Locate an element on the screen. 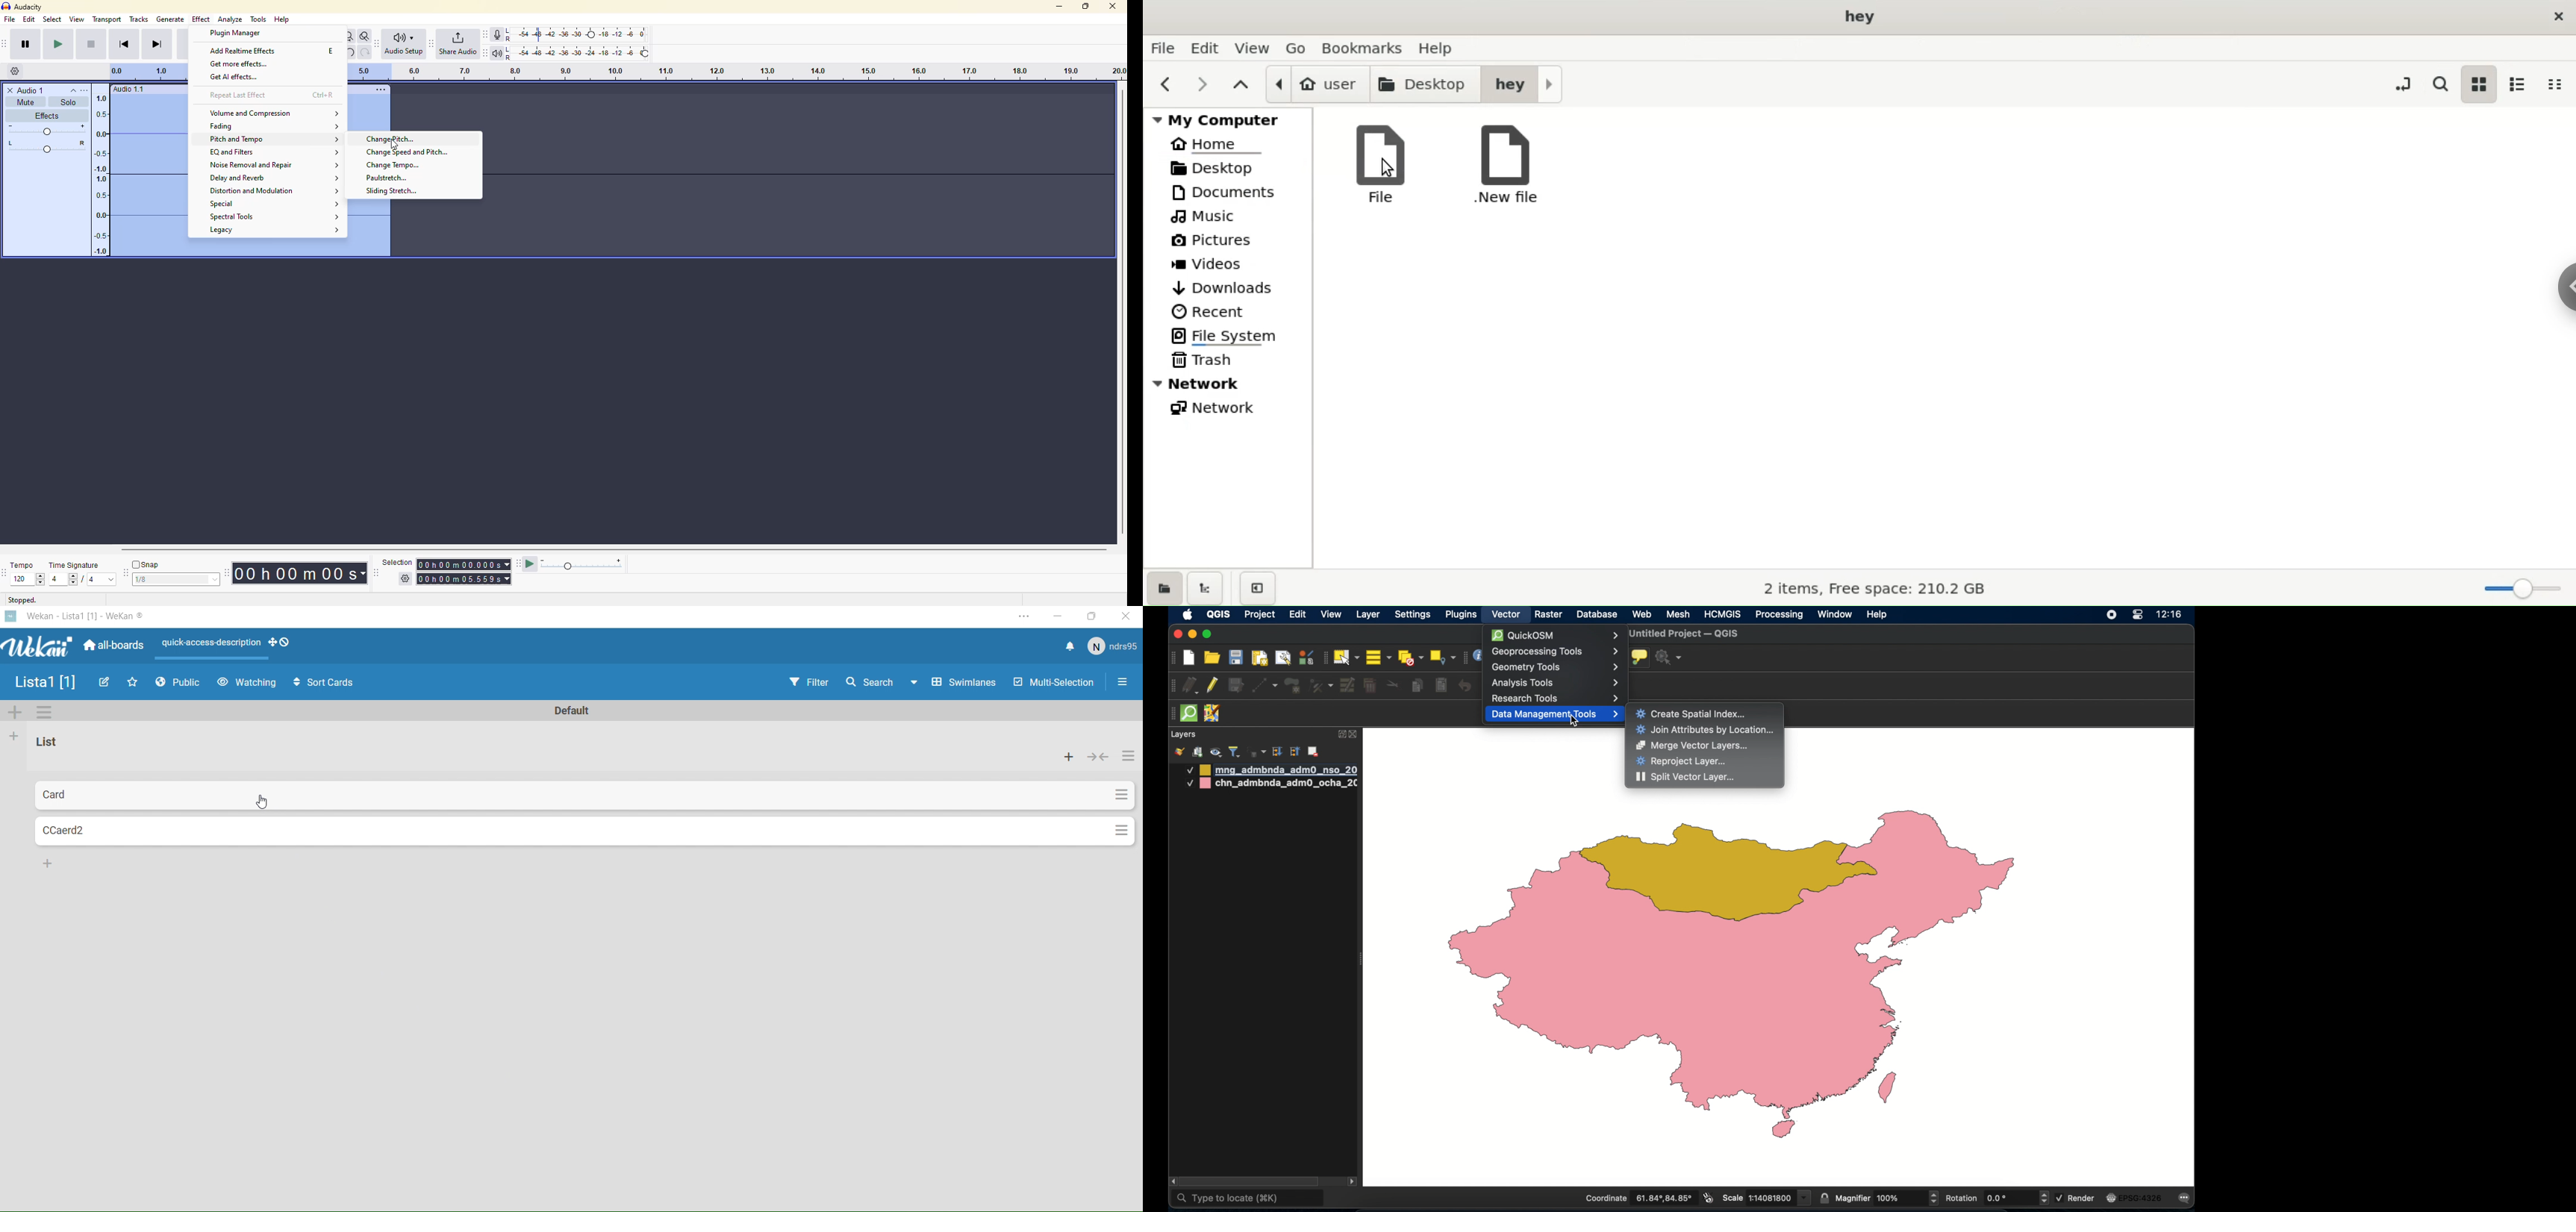 This screenshot has width=2576, height=1232. time is located at coordinates (2170, 616).